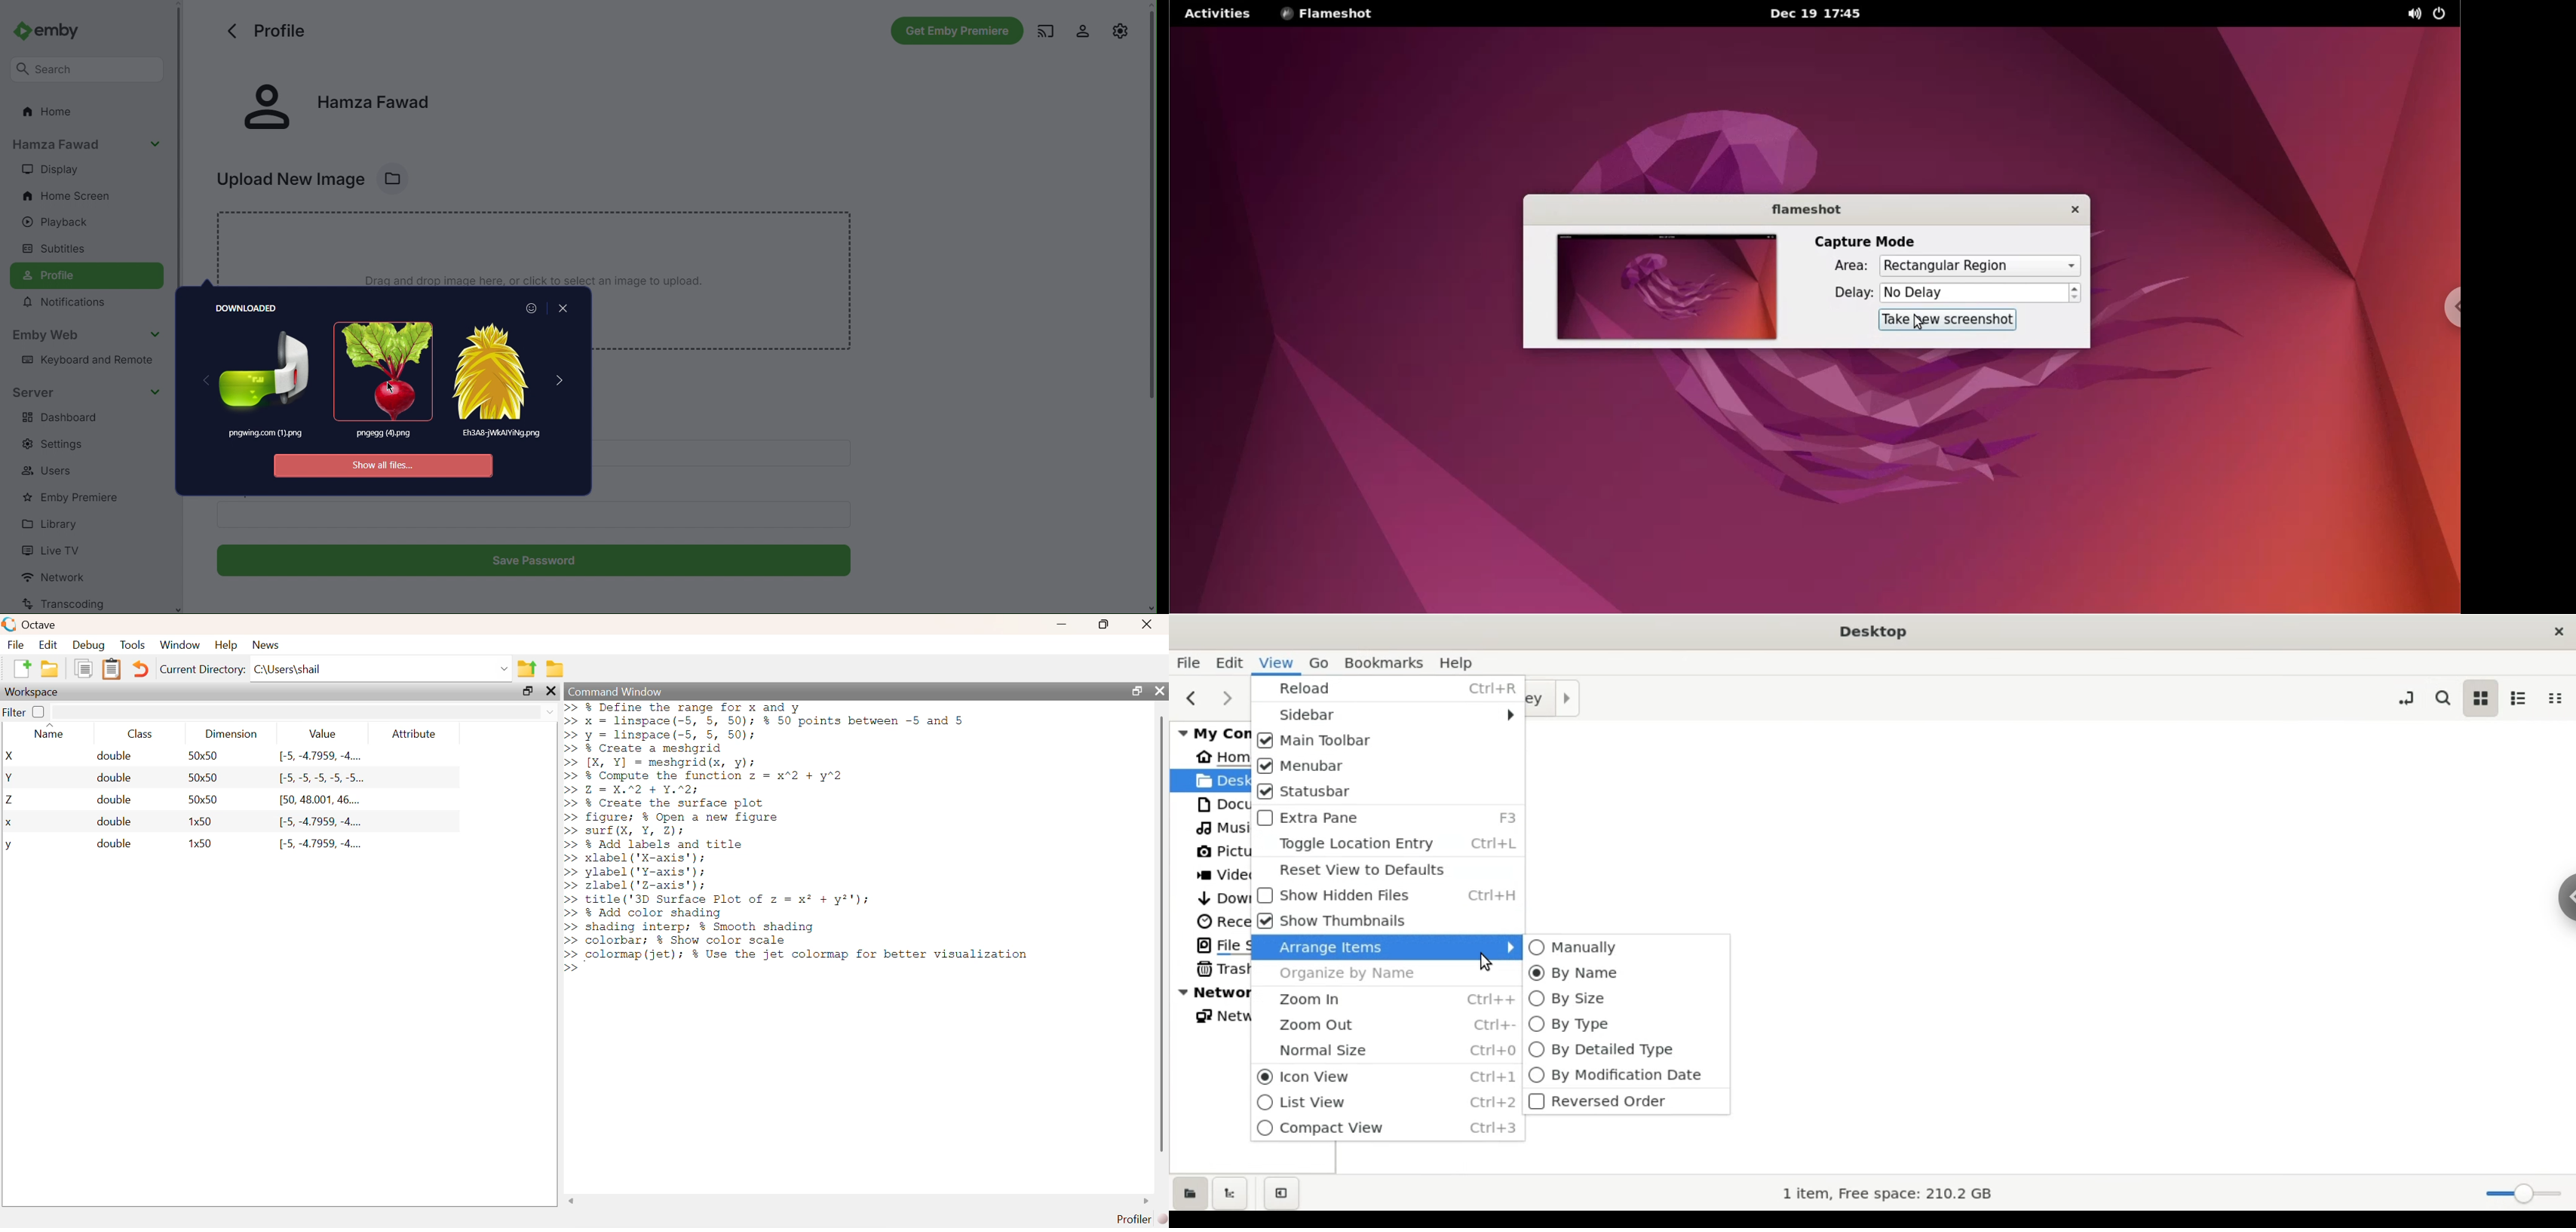  I want to click on menubar, so click(1387, 767).